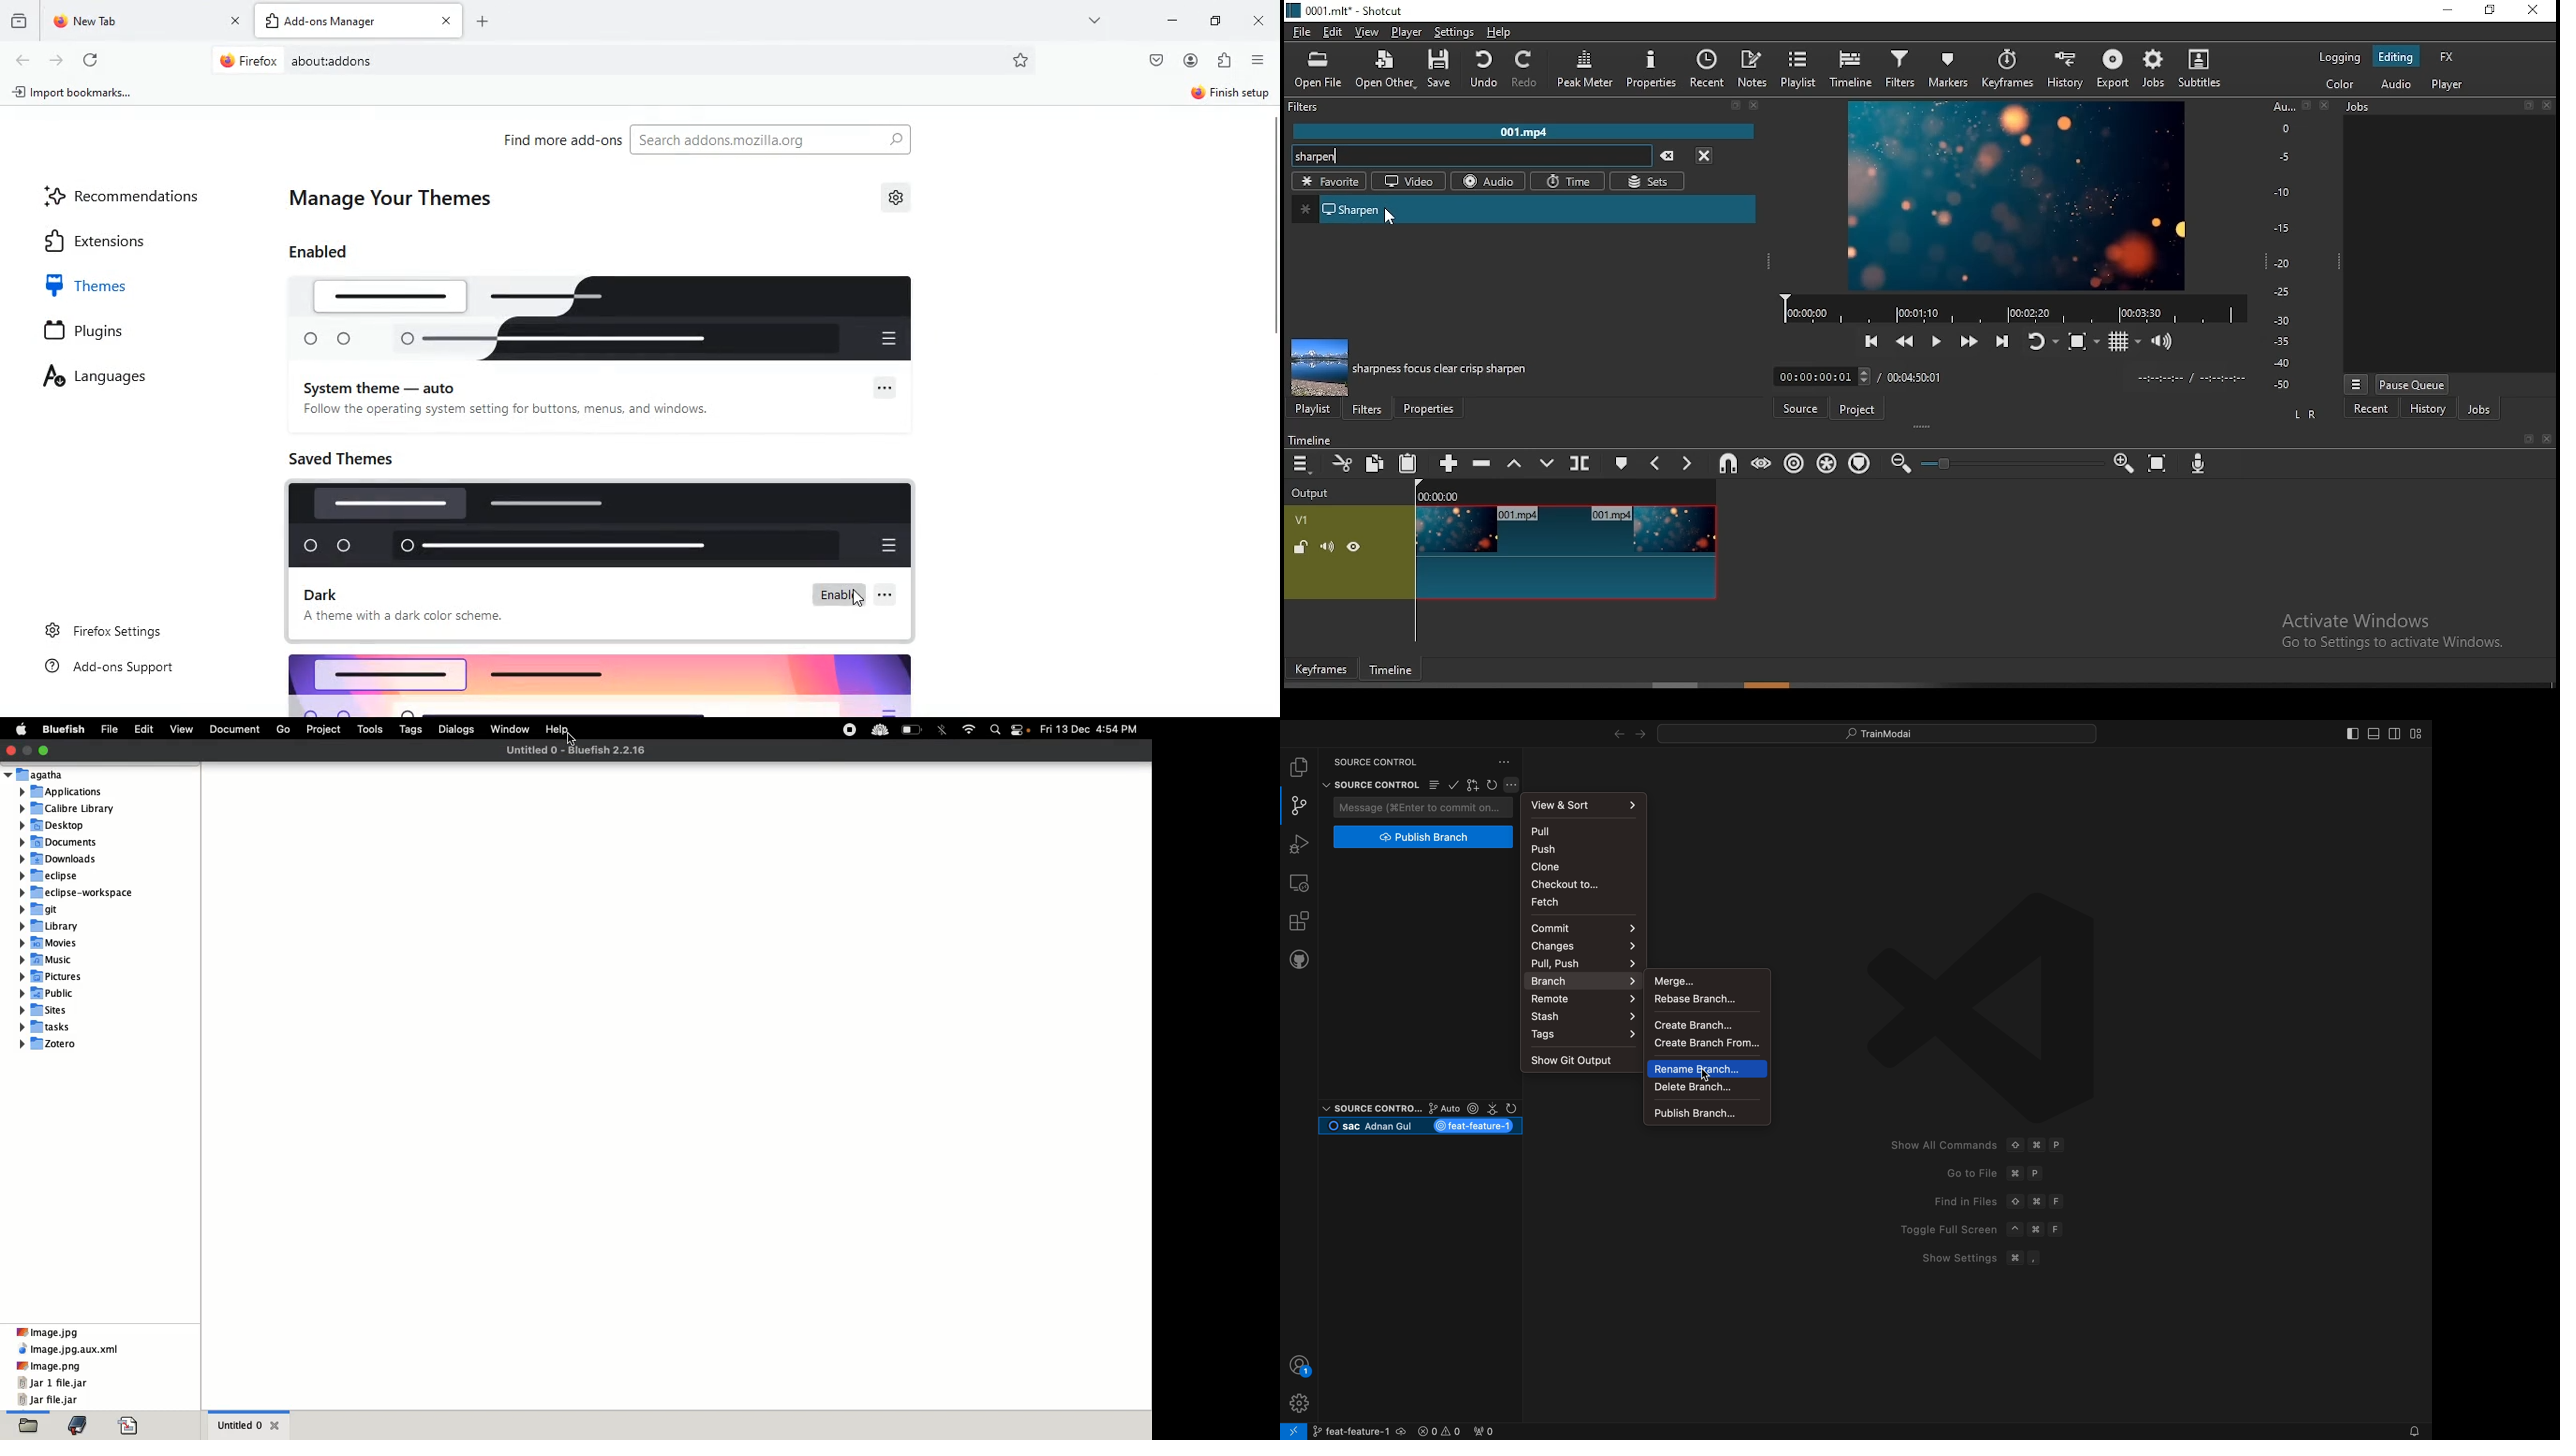 This screenshot has height=1456, width=2576. Describe the element at coordinates (2392, 82) in the screenshot. I see `audio` at that location.